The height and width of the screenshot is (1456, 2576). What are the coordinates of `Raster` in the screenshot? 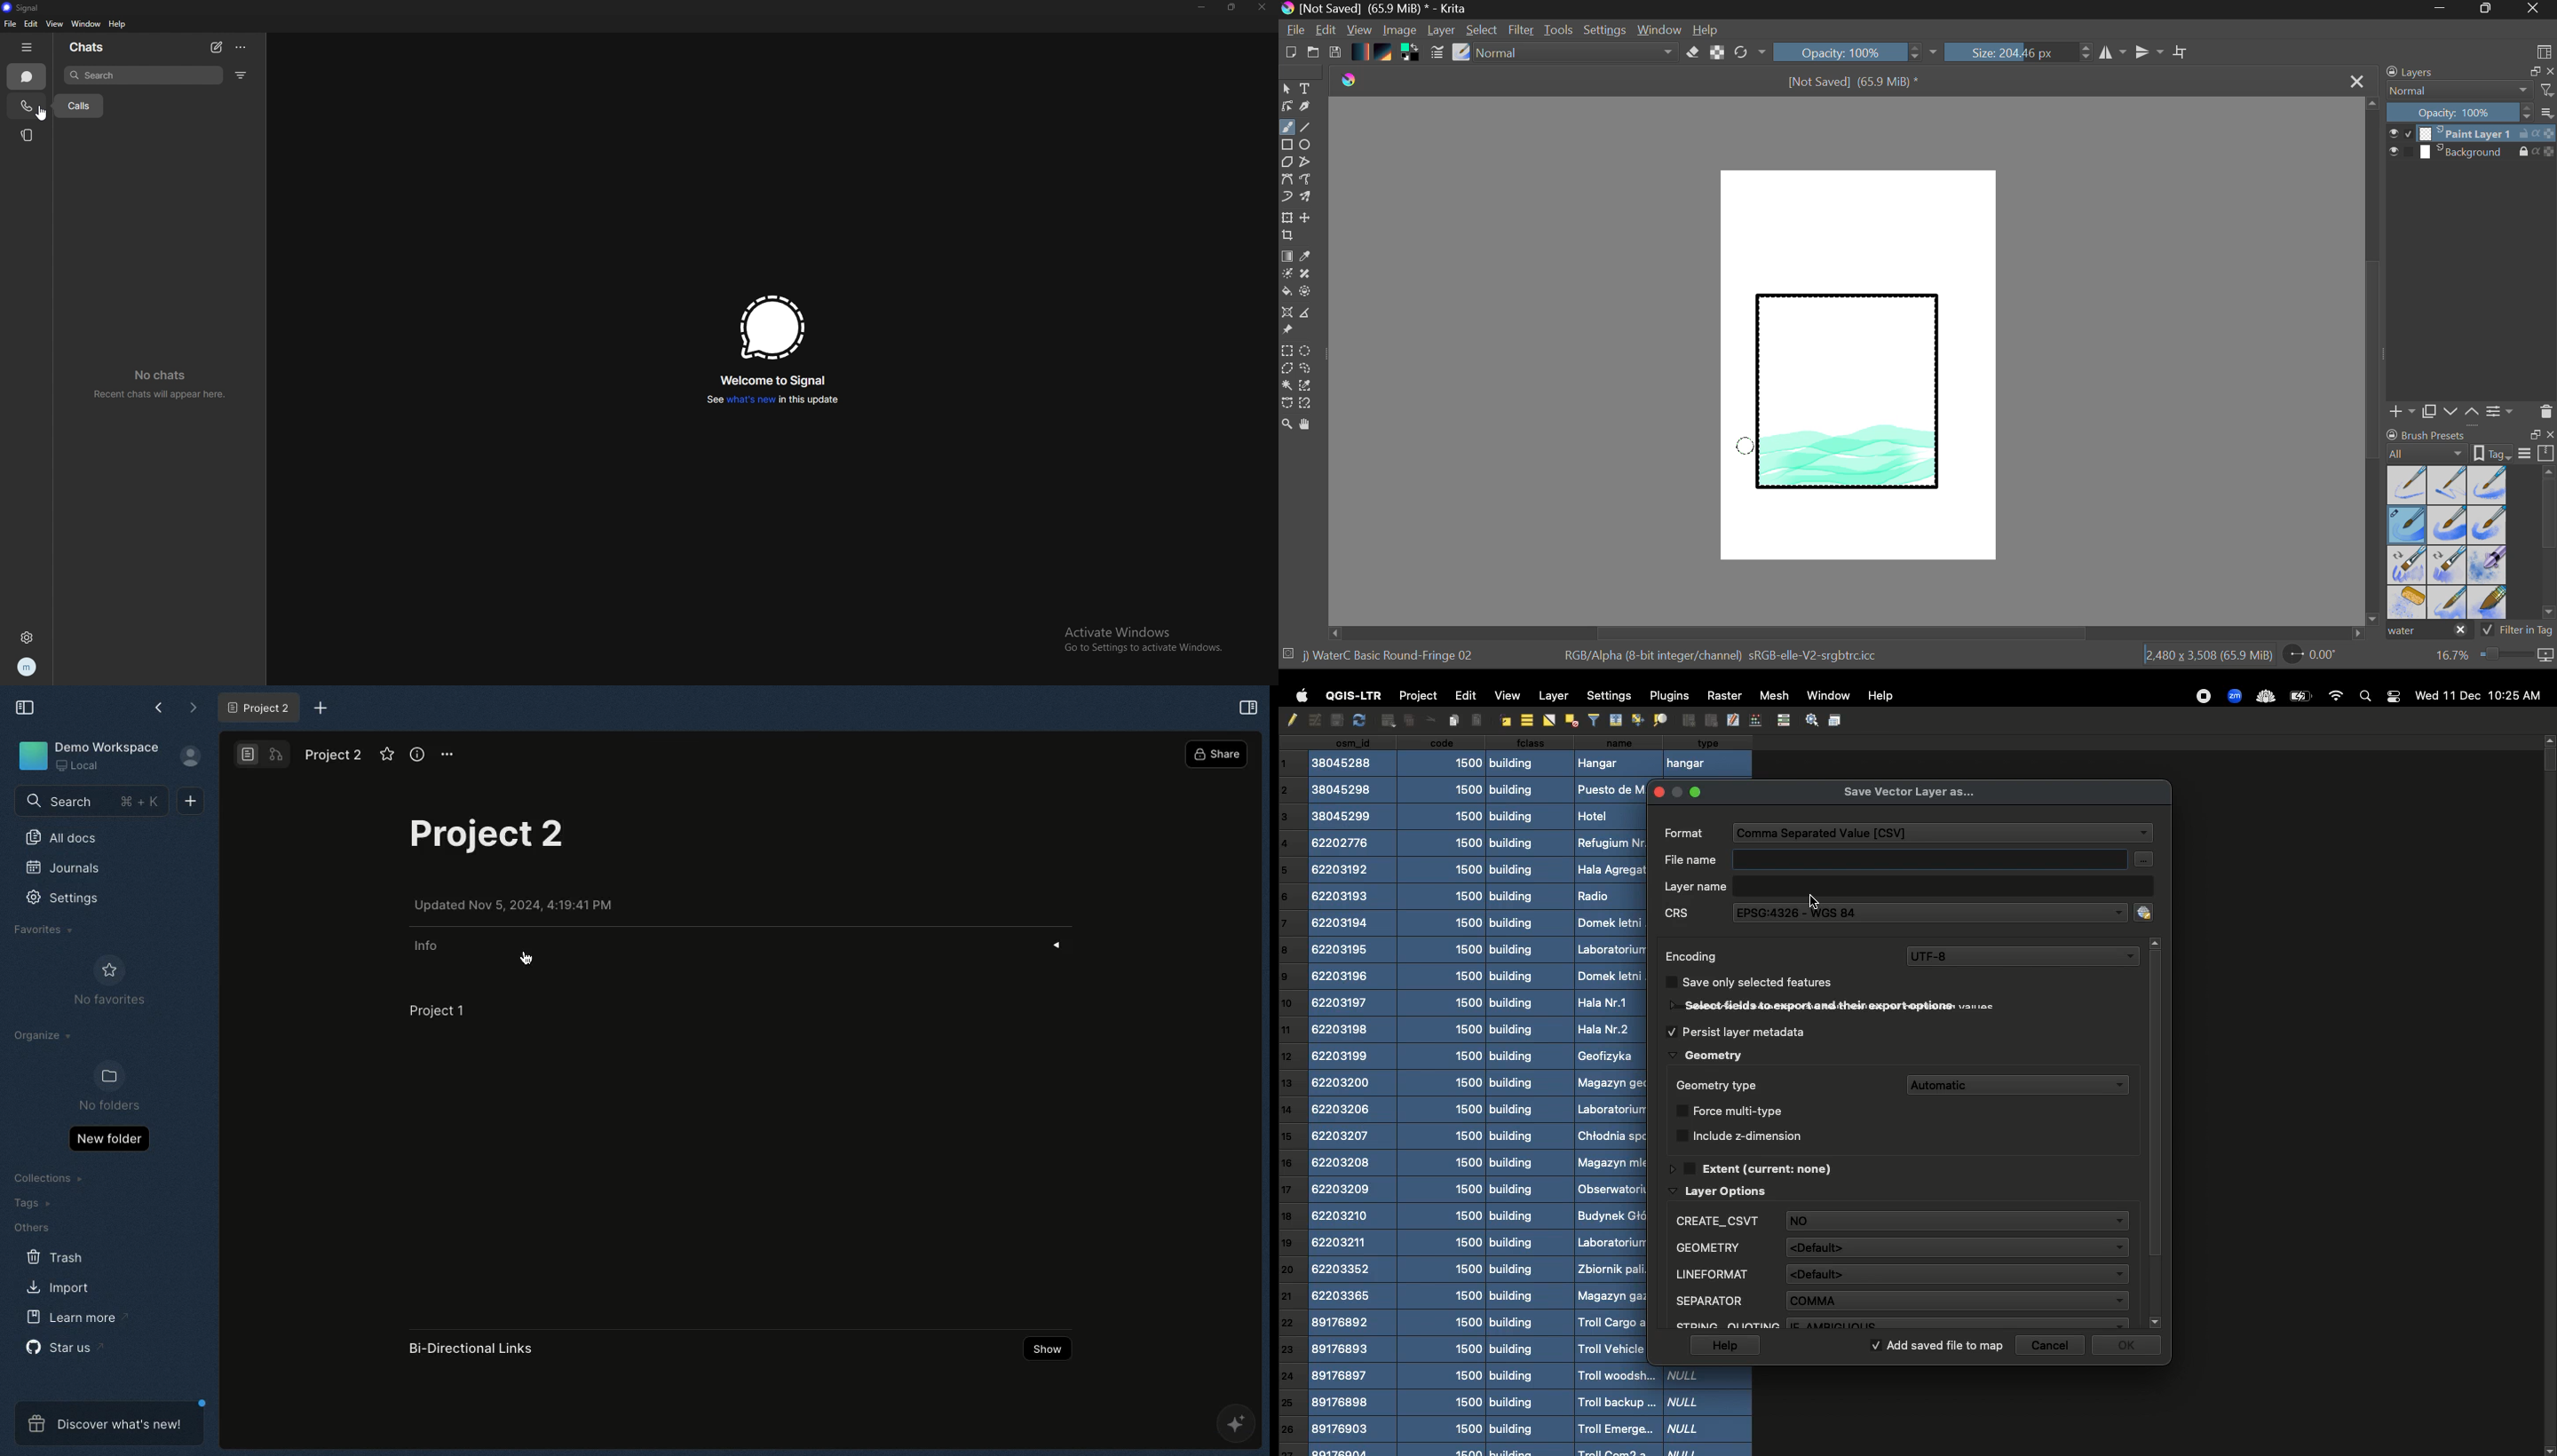 It's located at (1723, 695).